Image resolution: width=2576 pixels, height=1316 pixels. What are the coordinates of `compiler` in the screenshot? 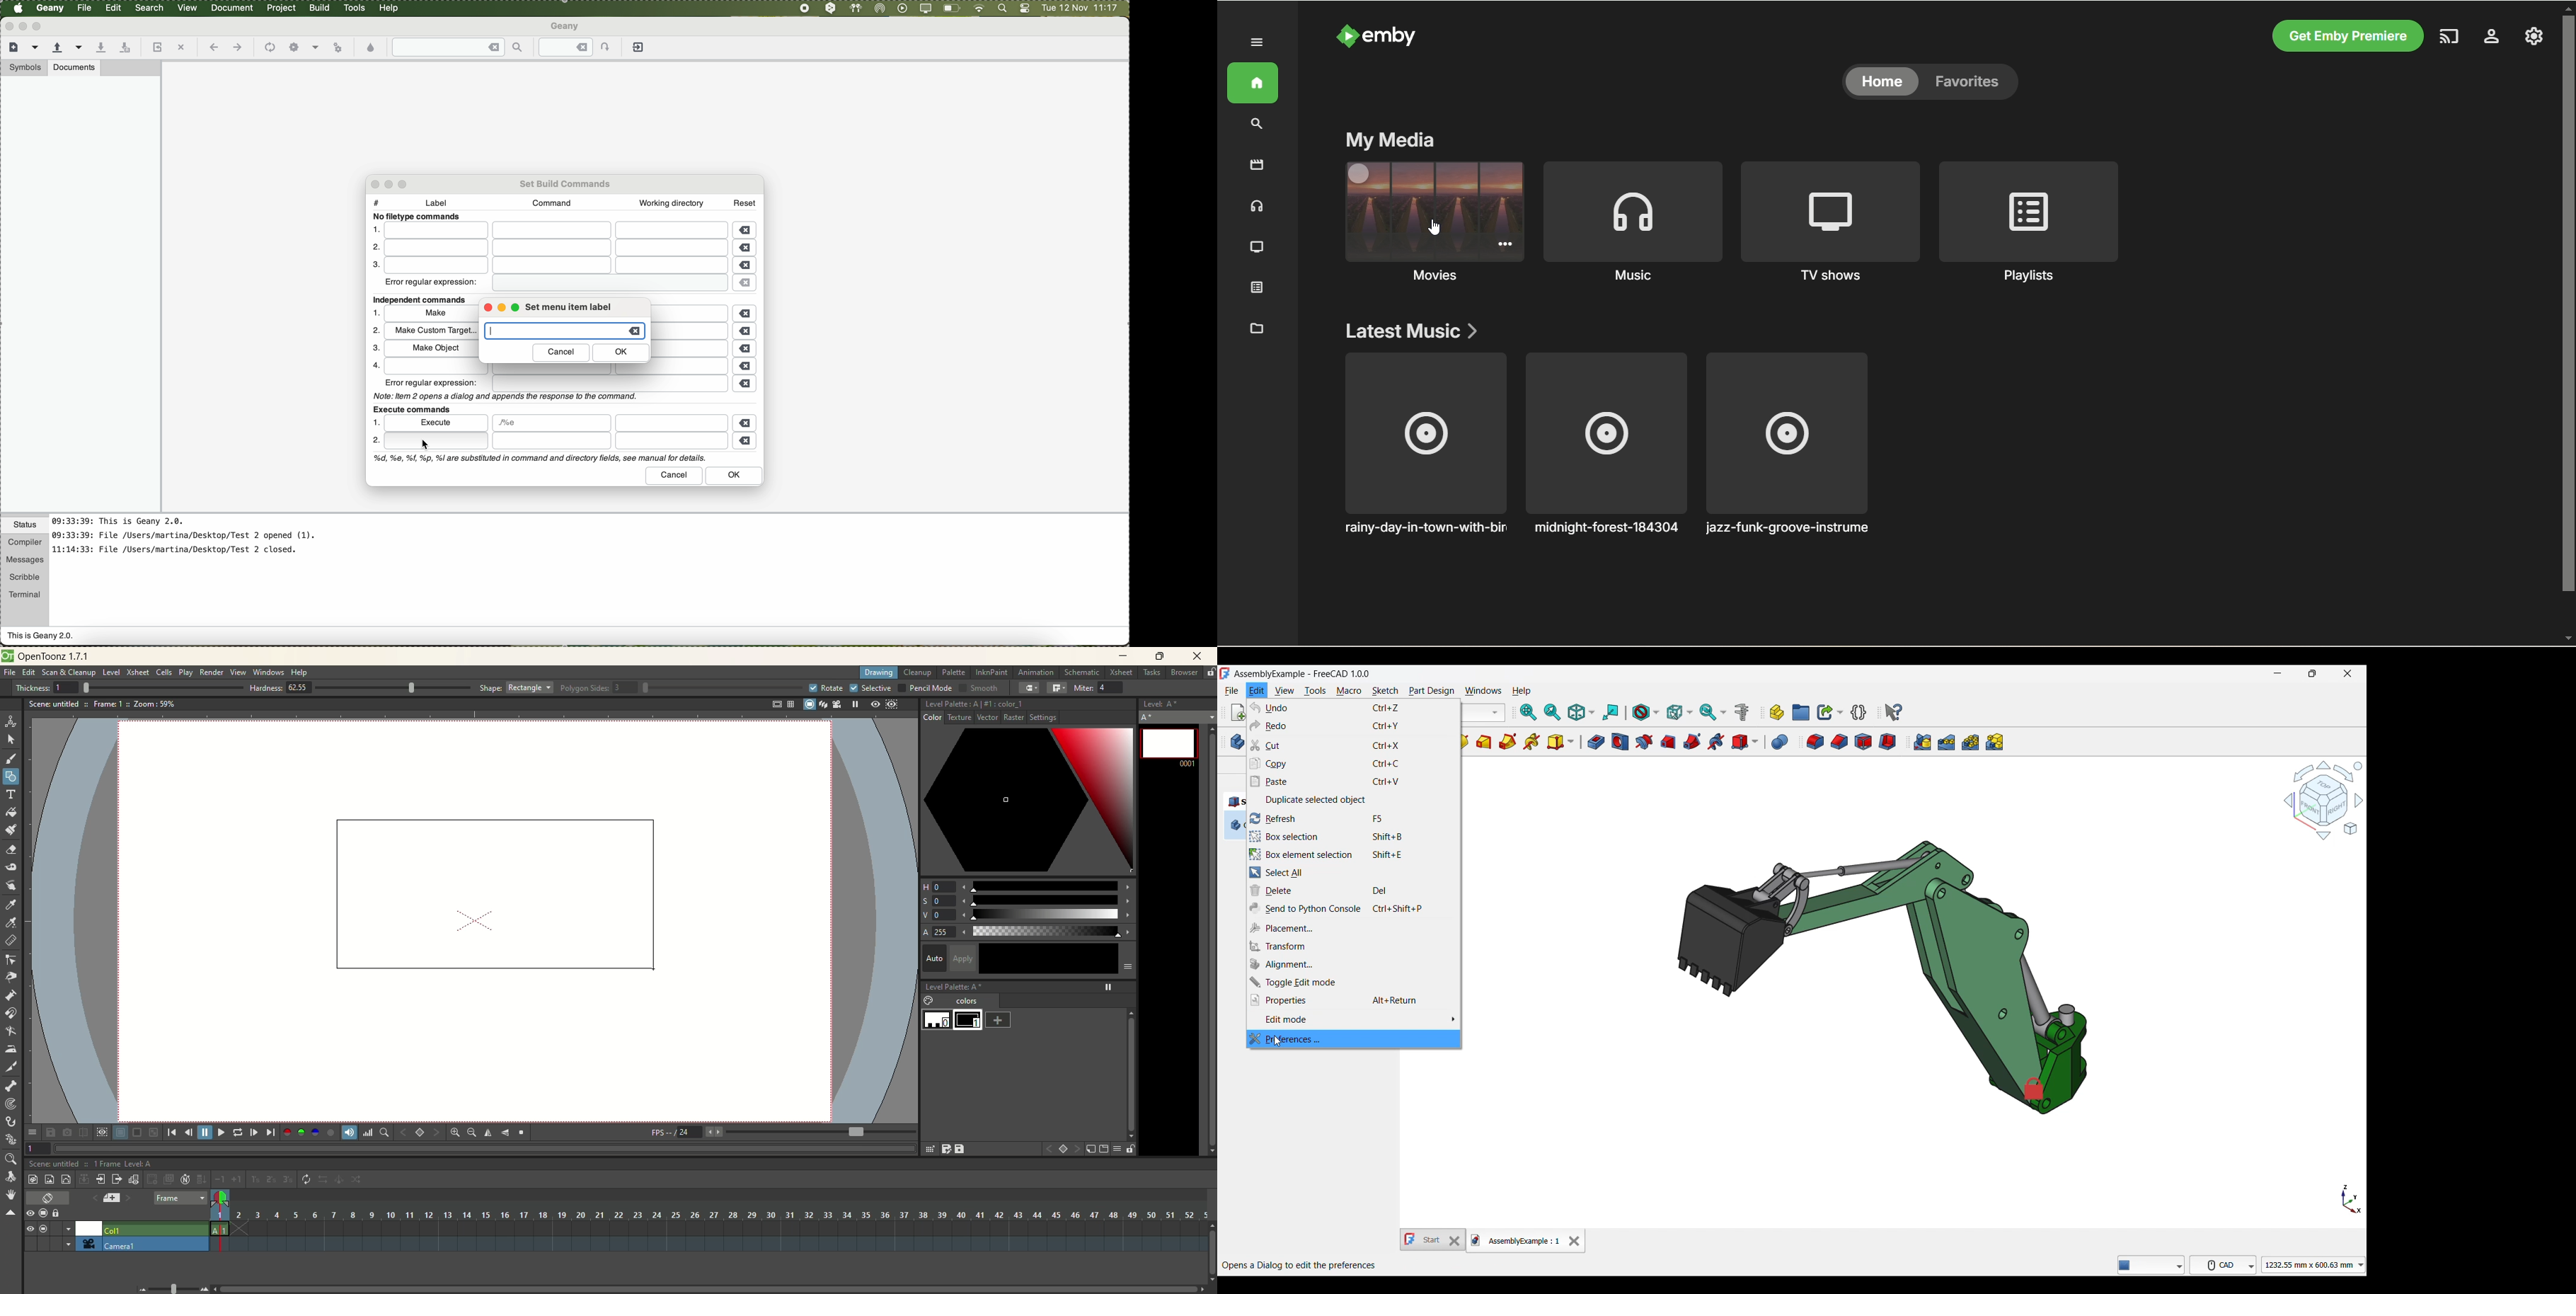 It's located at (24, 543).